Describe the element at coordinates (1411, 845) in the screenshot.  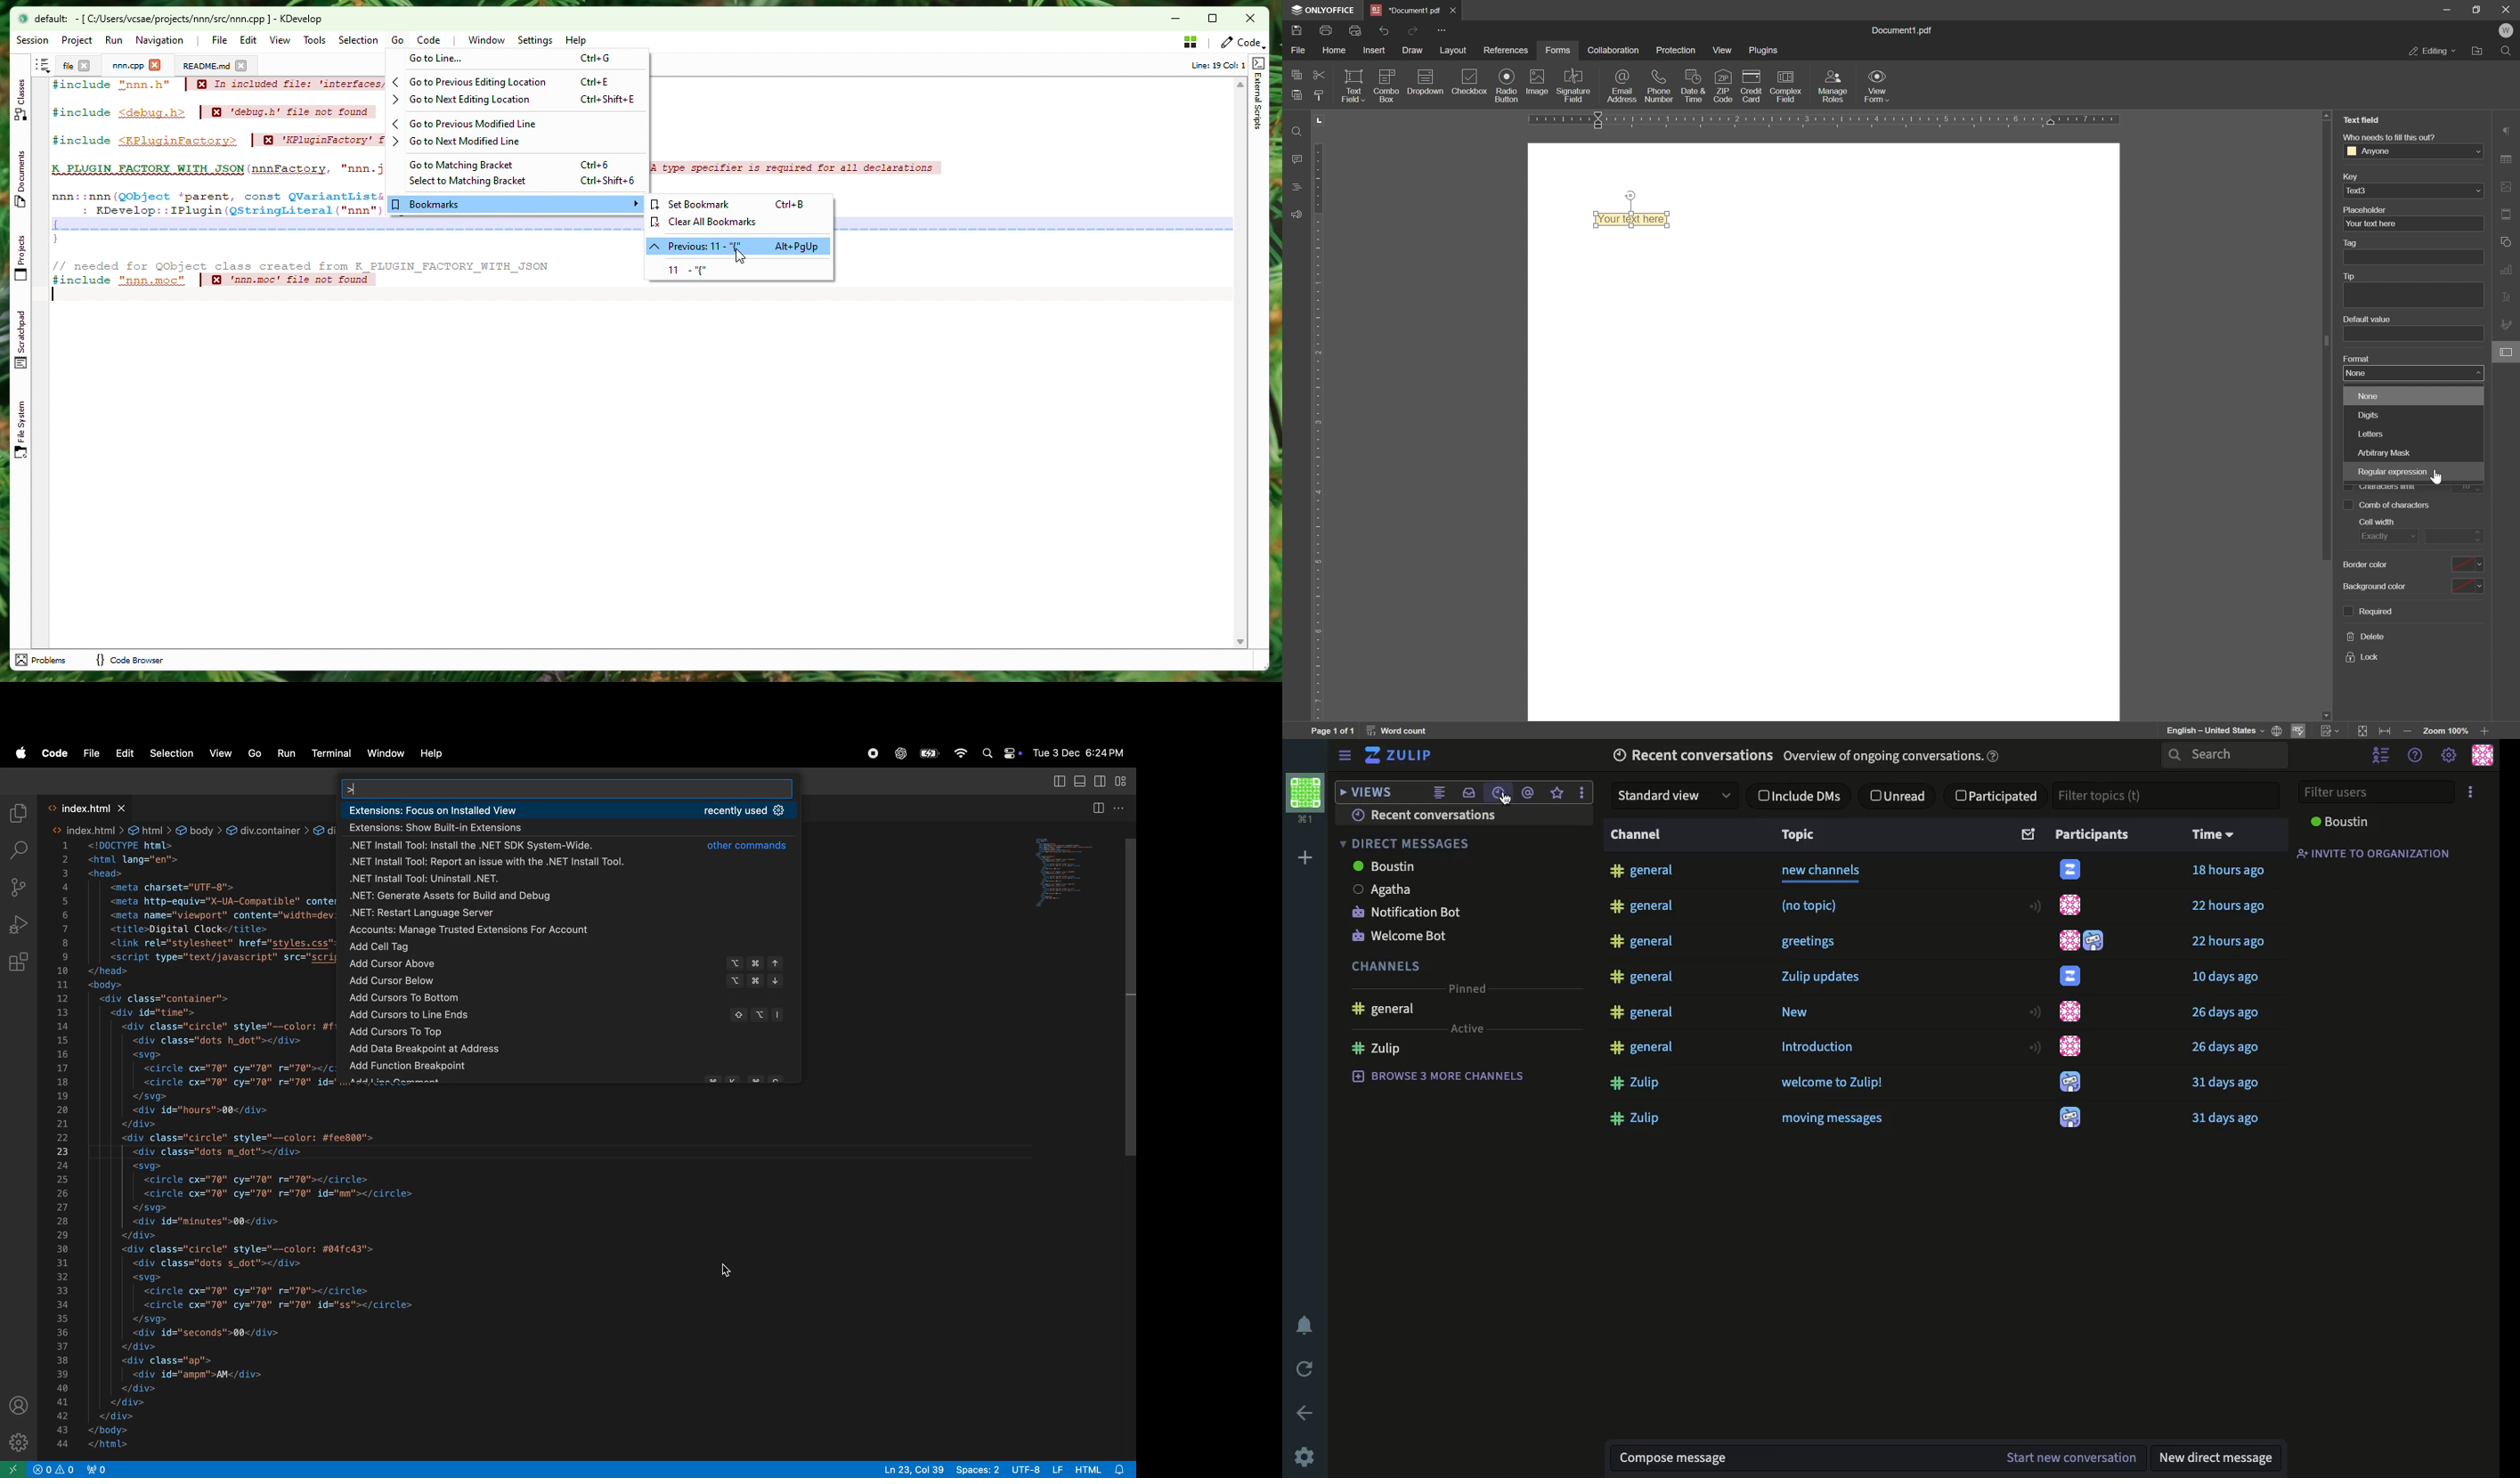
I see `direct messages` at that location.